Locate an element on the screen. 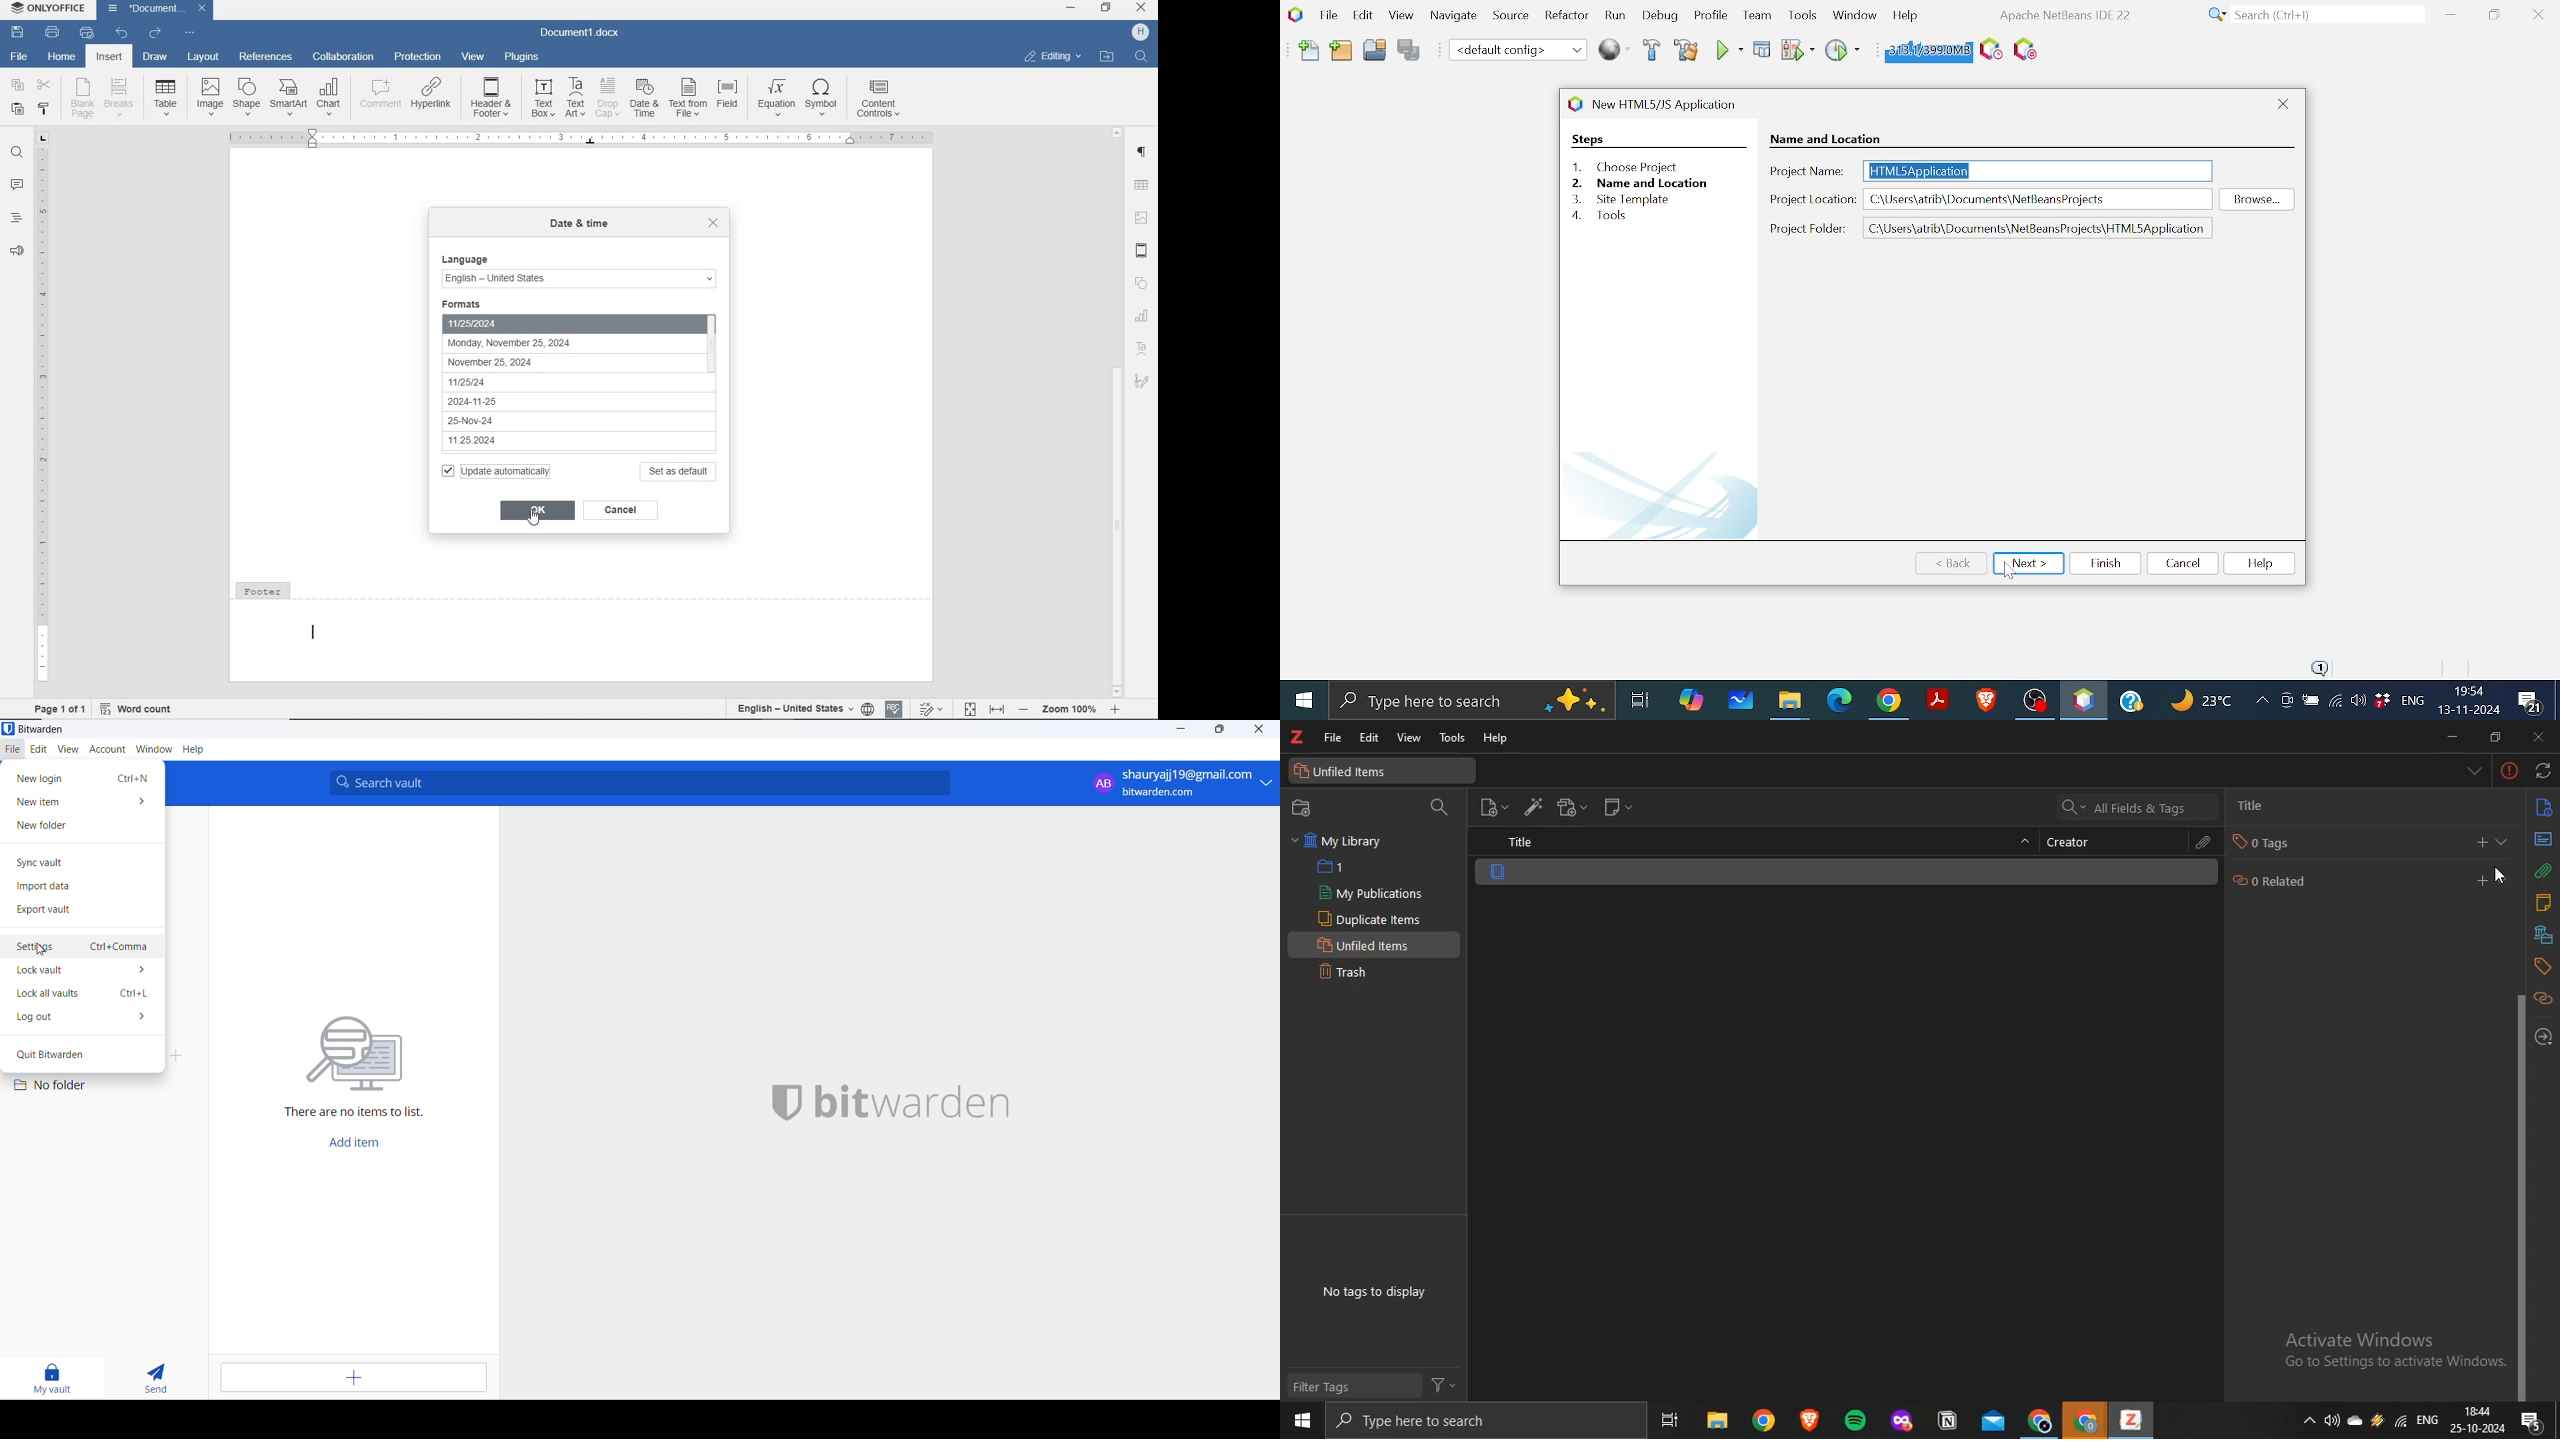 Image resolution: width=2576 pixels, height=1456 pixels. new collection is located at coordinates (1307, 807).